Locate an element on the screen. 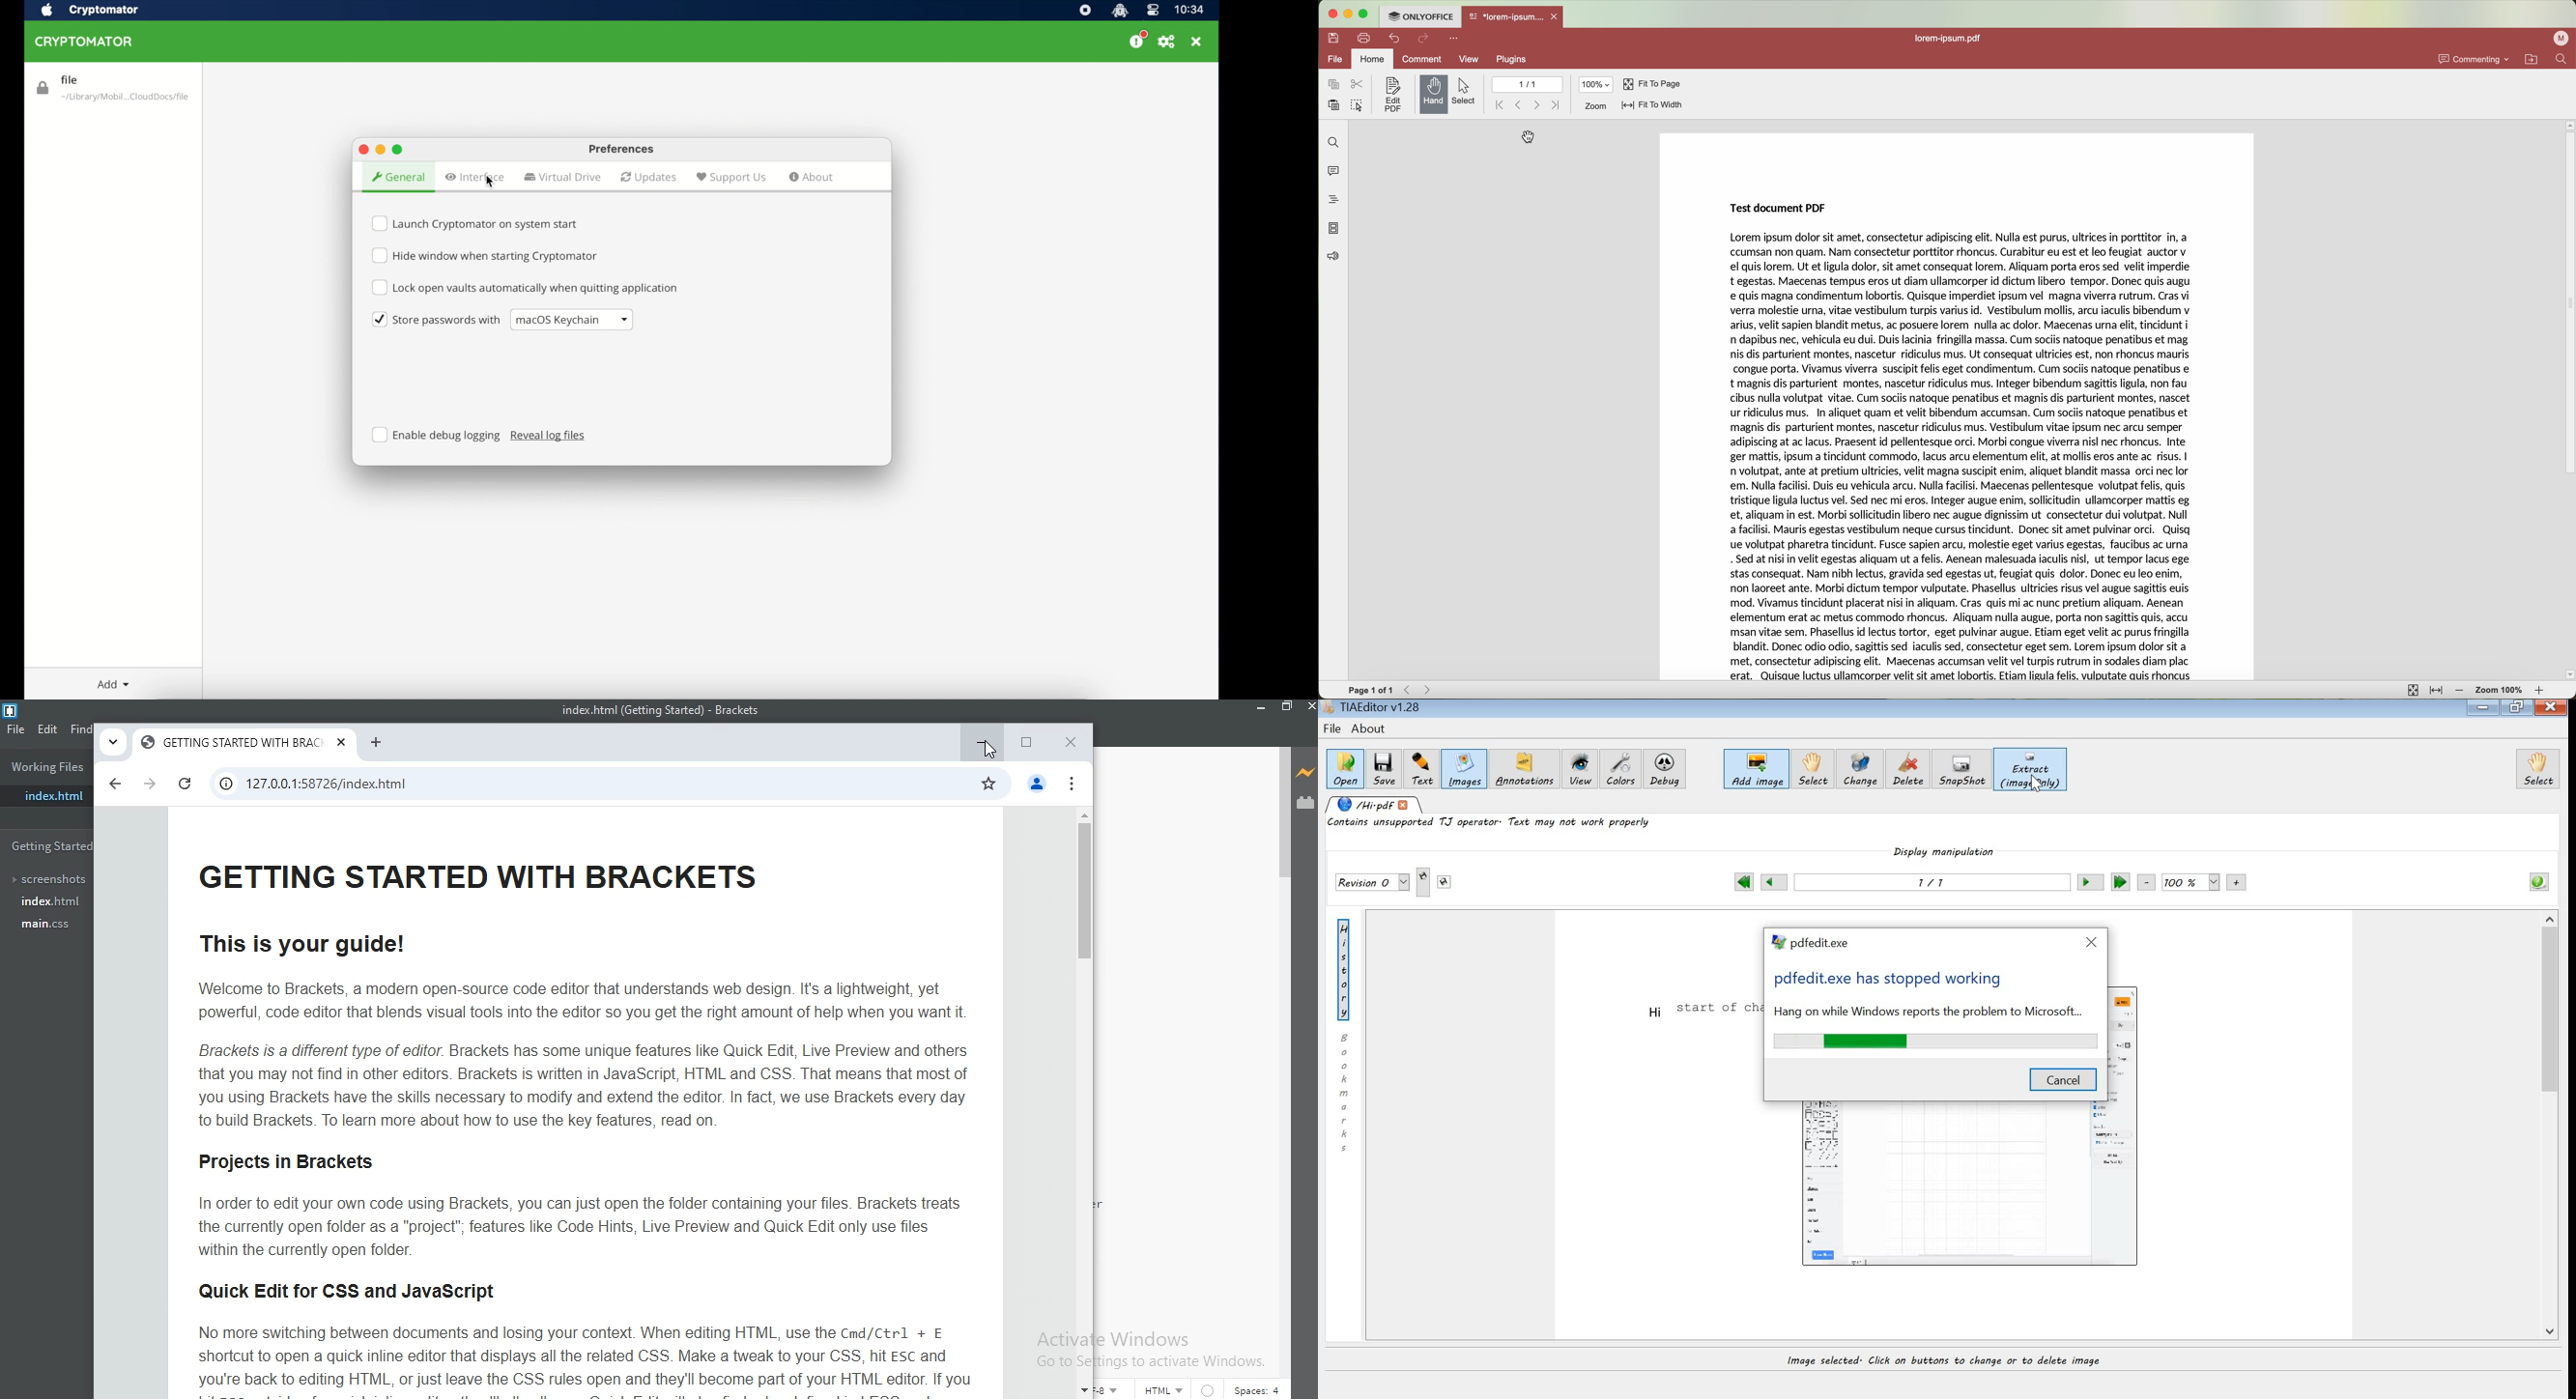 The image size is (2576, 1400). close is located at coordinates (2552, 708).